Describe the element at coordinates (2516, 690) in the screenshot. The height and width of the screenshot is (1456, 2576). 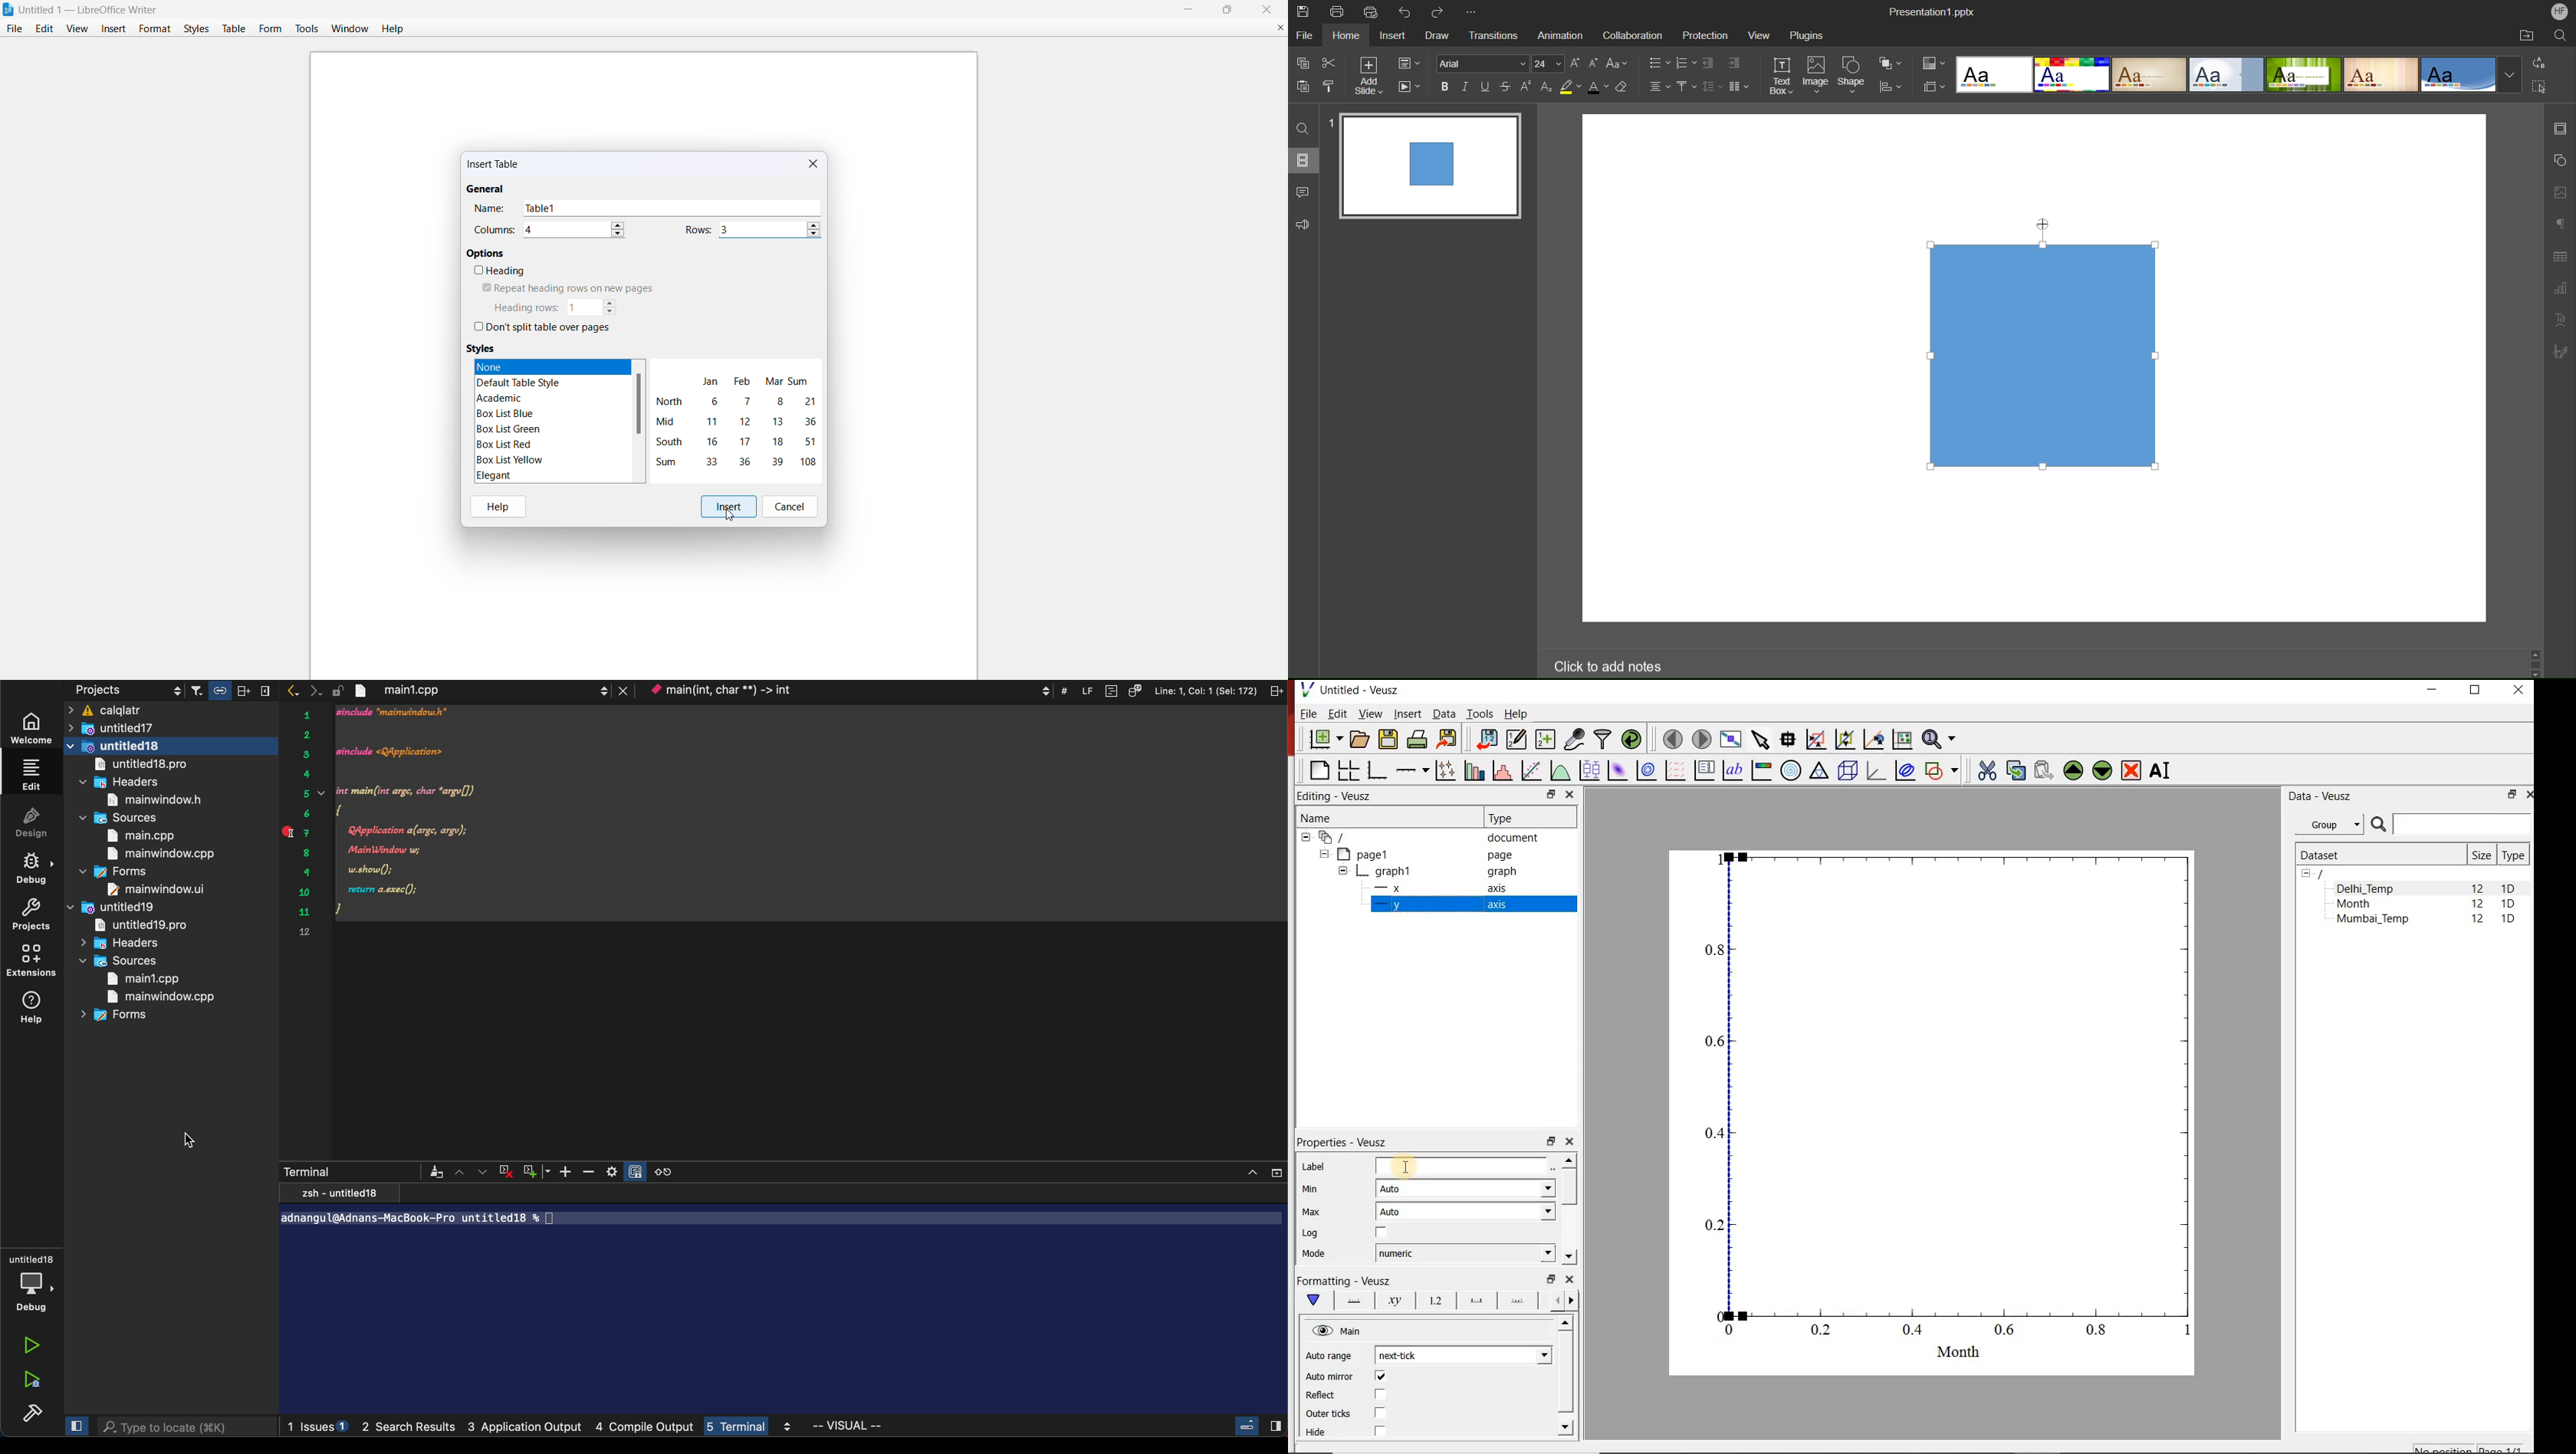
I see `CLOSE` at that location.